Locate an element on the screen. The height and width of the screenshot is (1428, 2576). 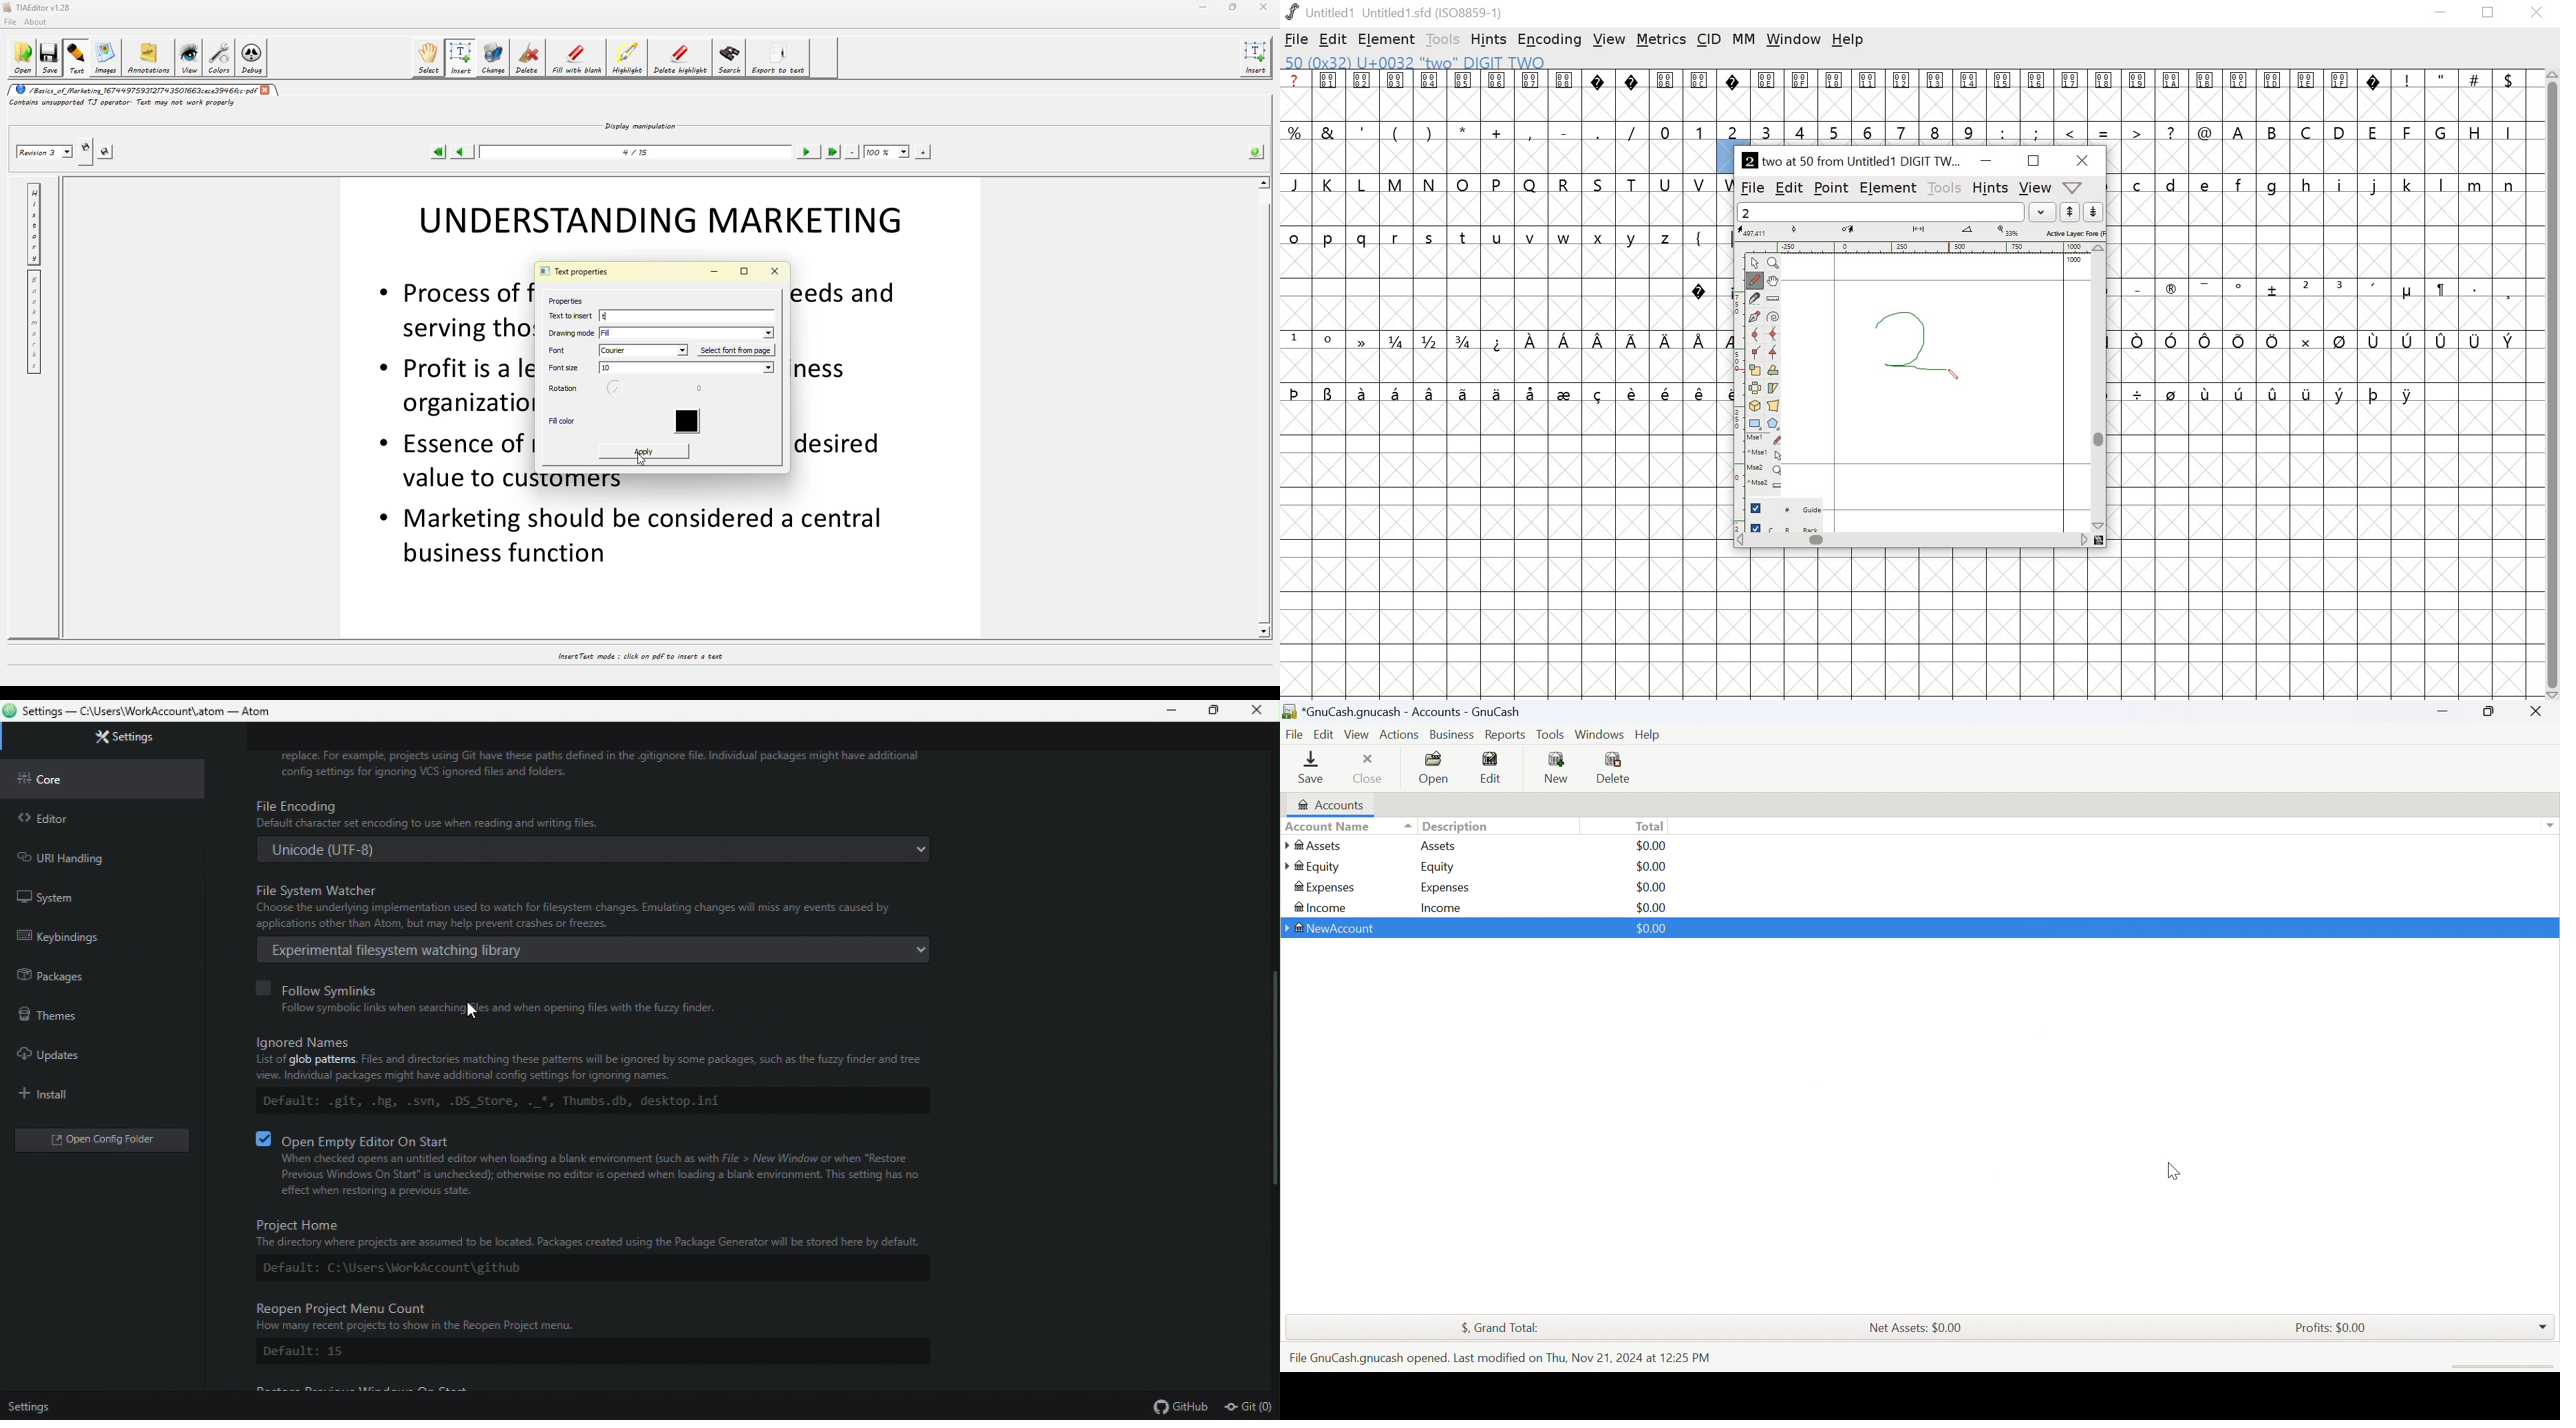
Business is located at coordinates (1454, 735).